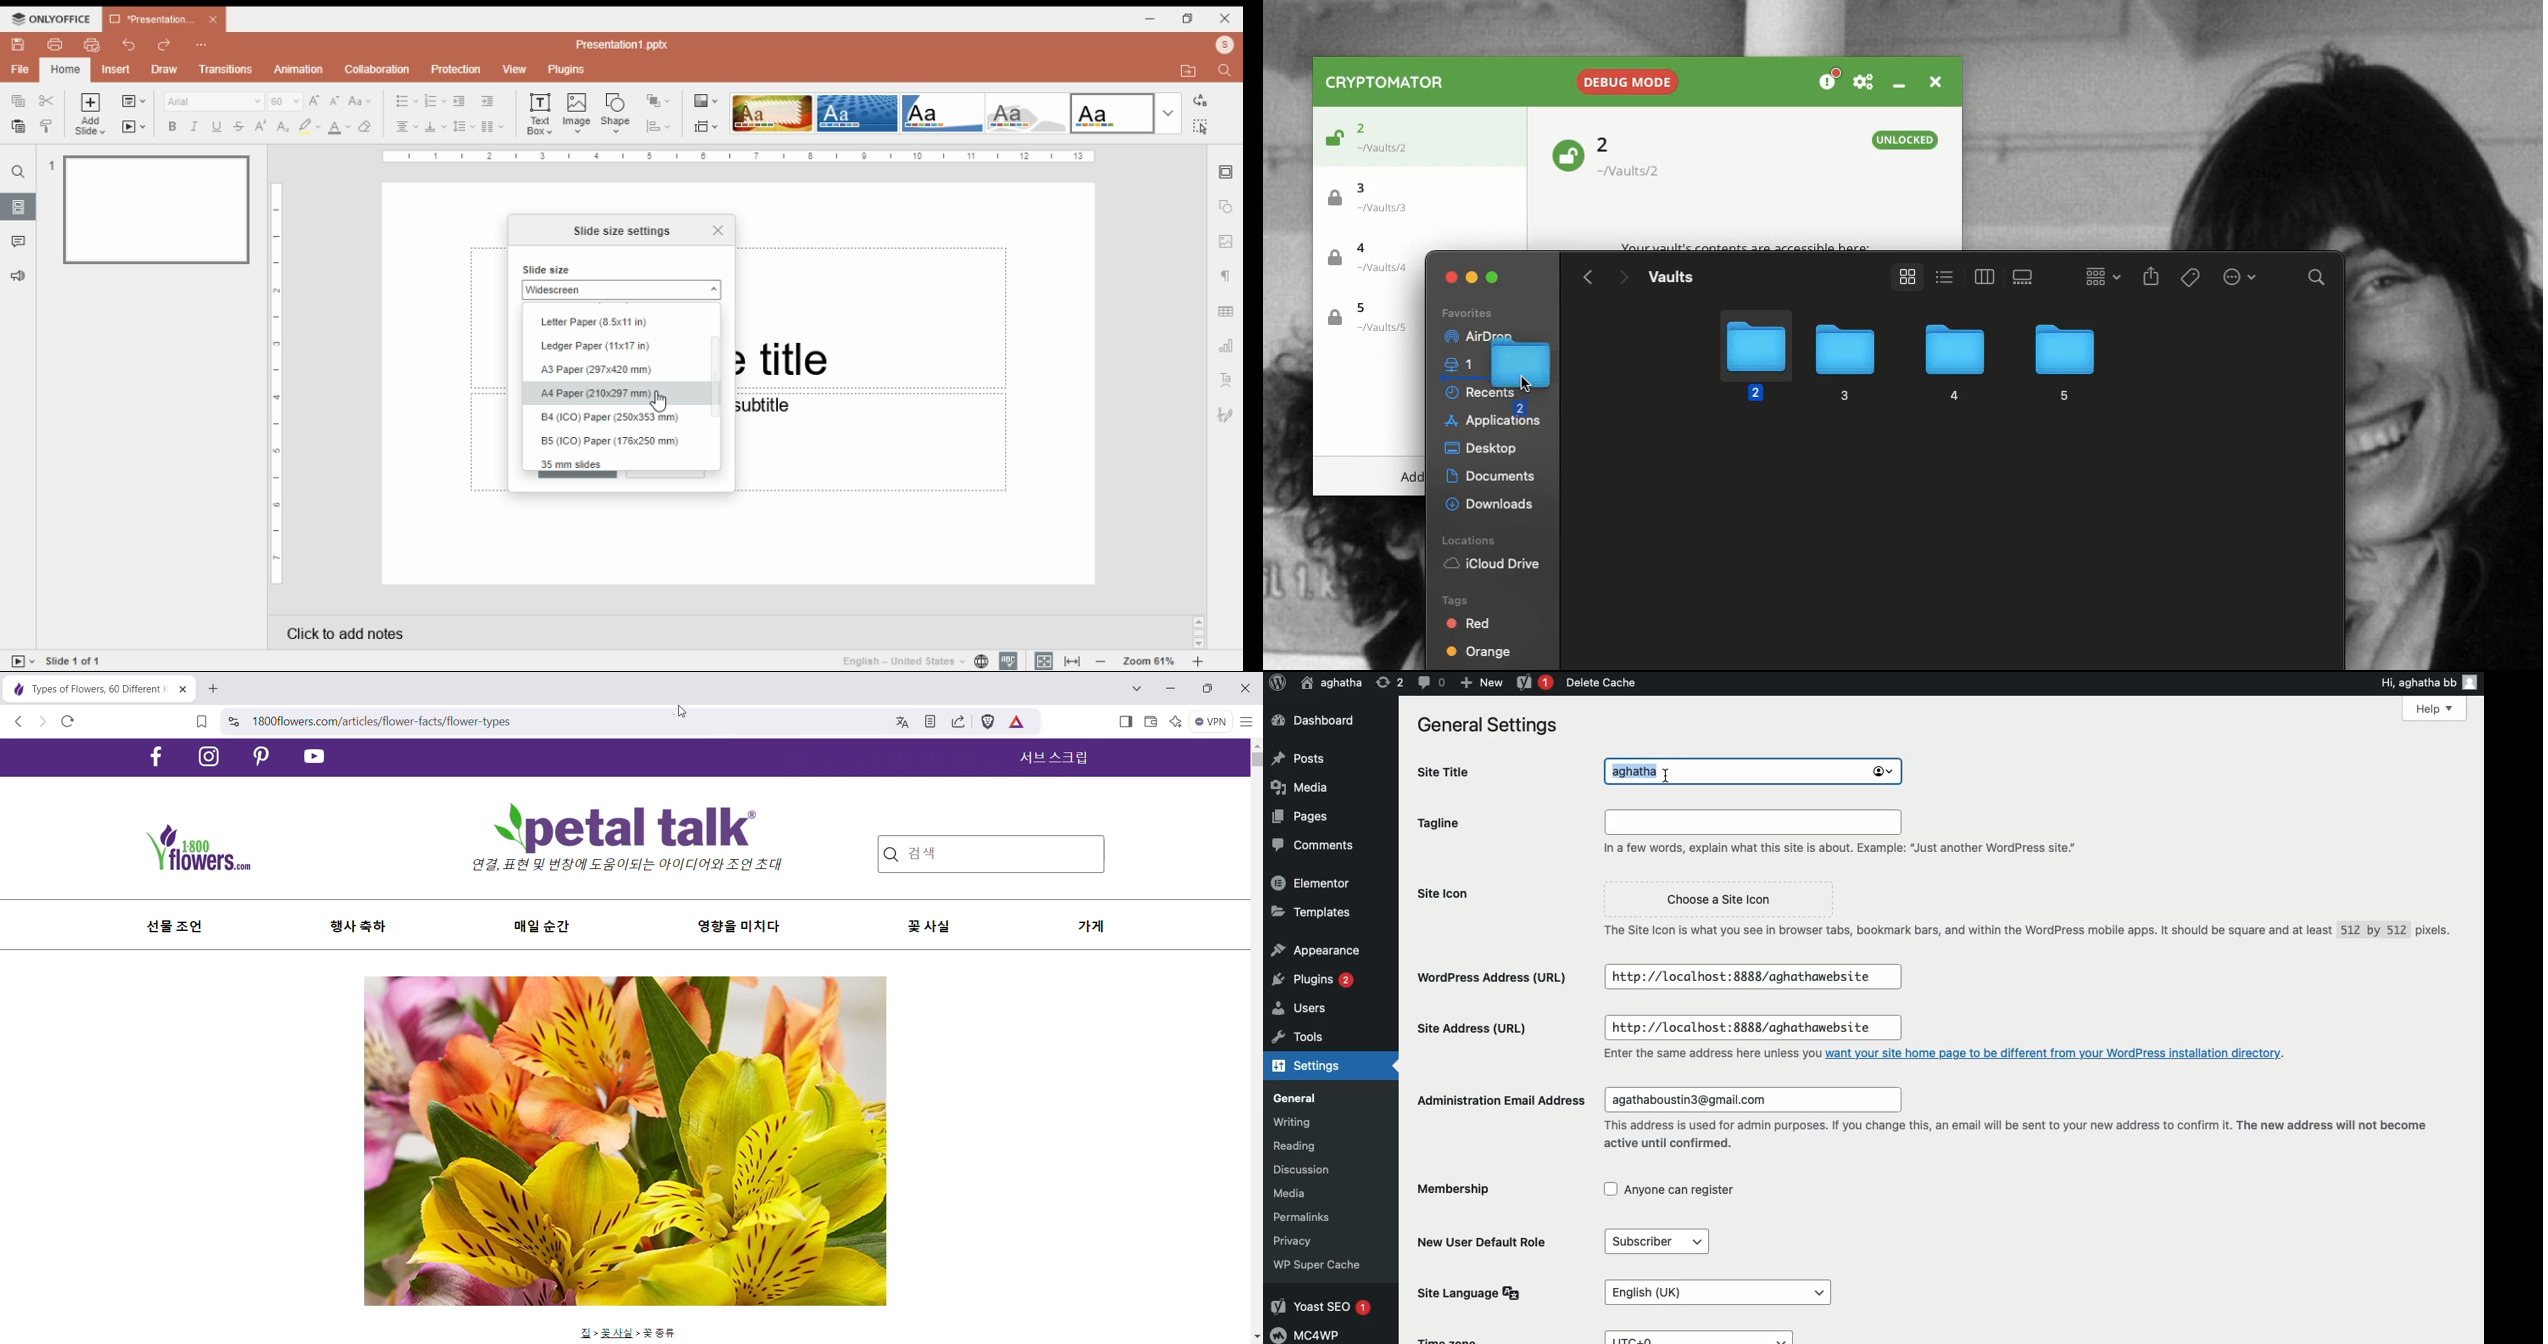 Image resolution: width=2548 pixels, height=1344 pixels. Describe the element at coordinates (1318, 1264) in the screenshot. I see `‘WP Super Cache` at that location.